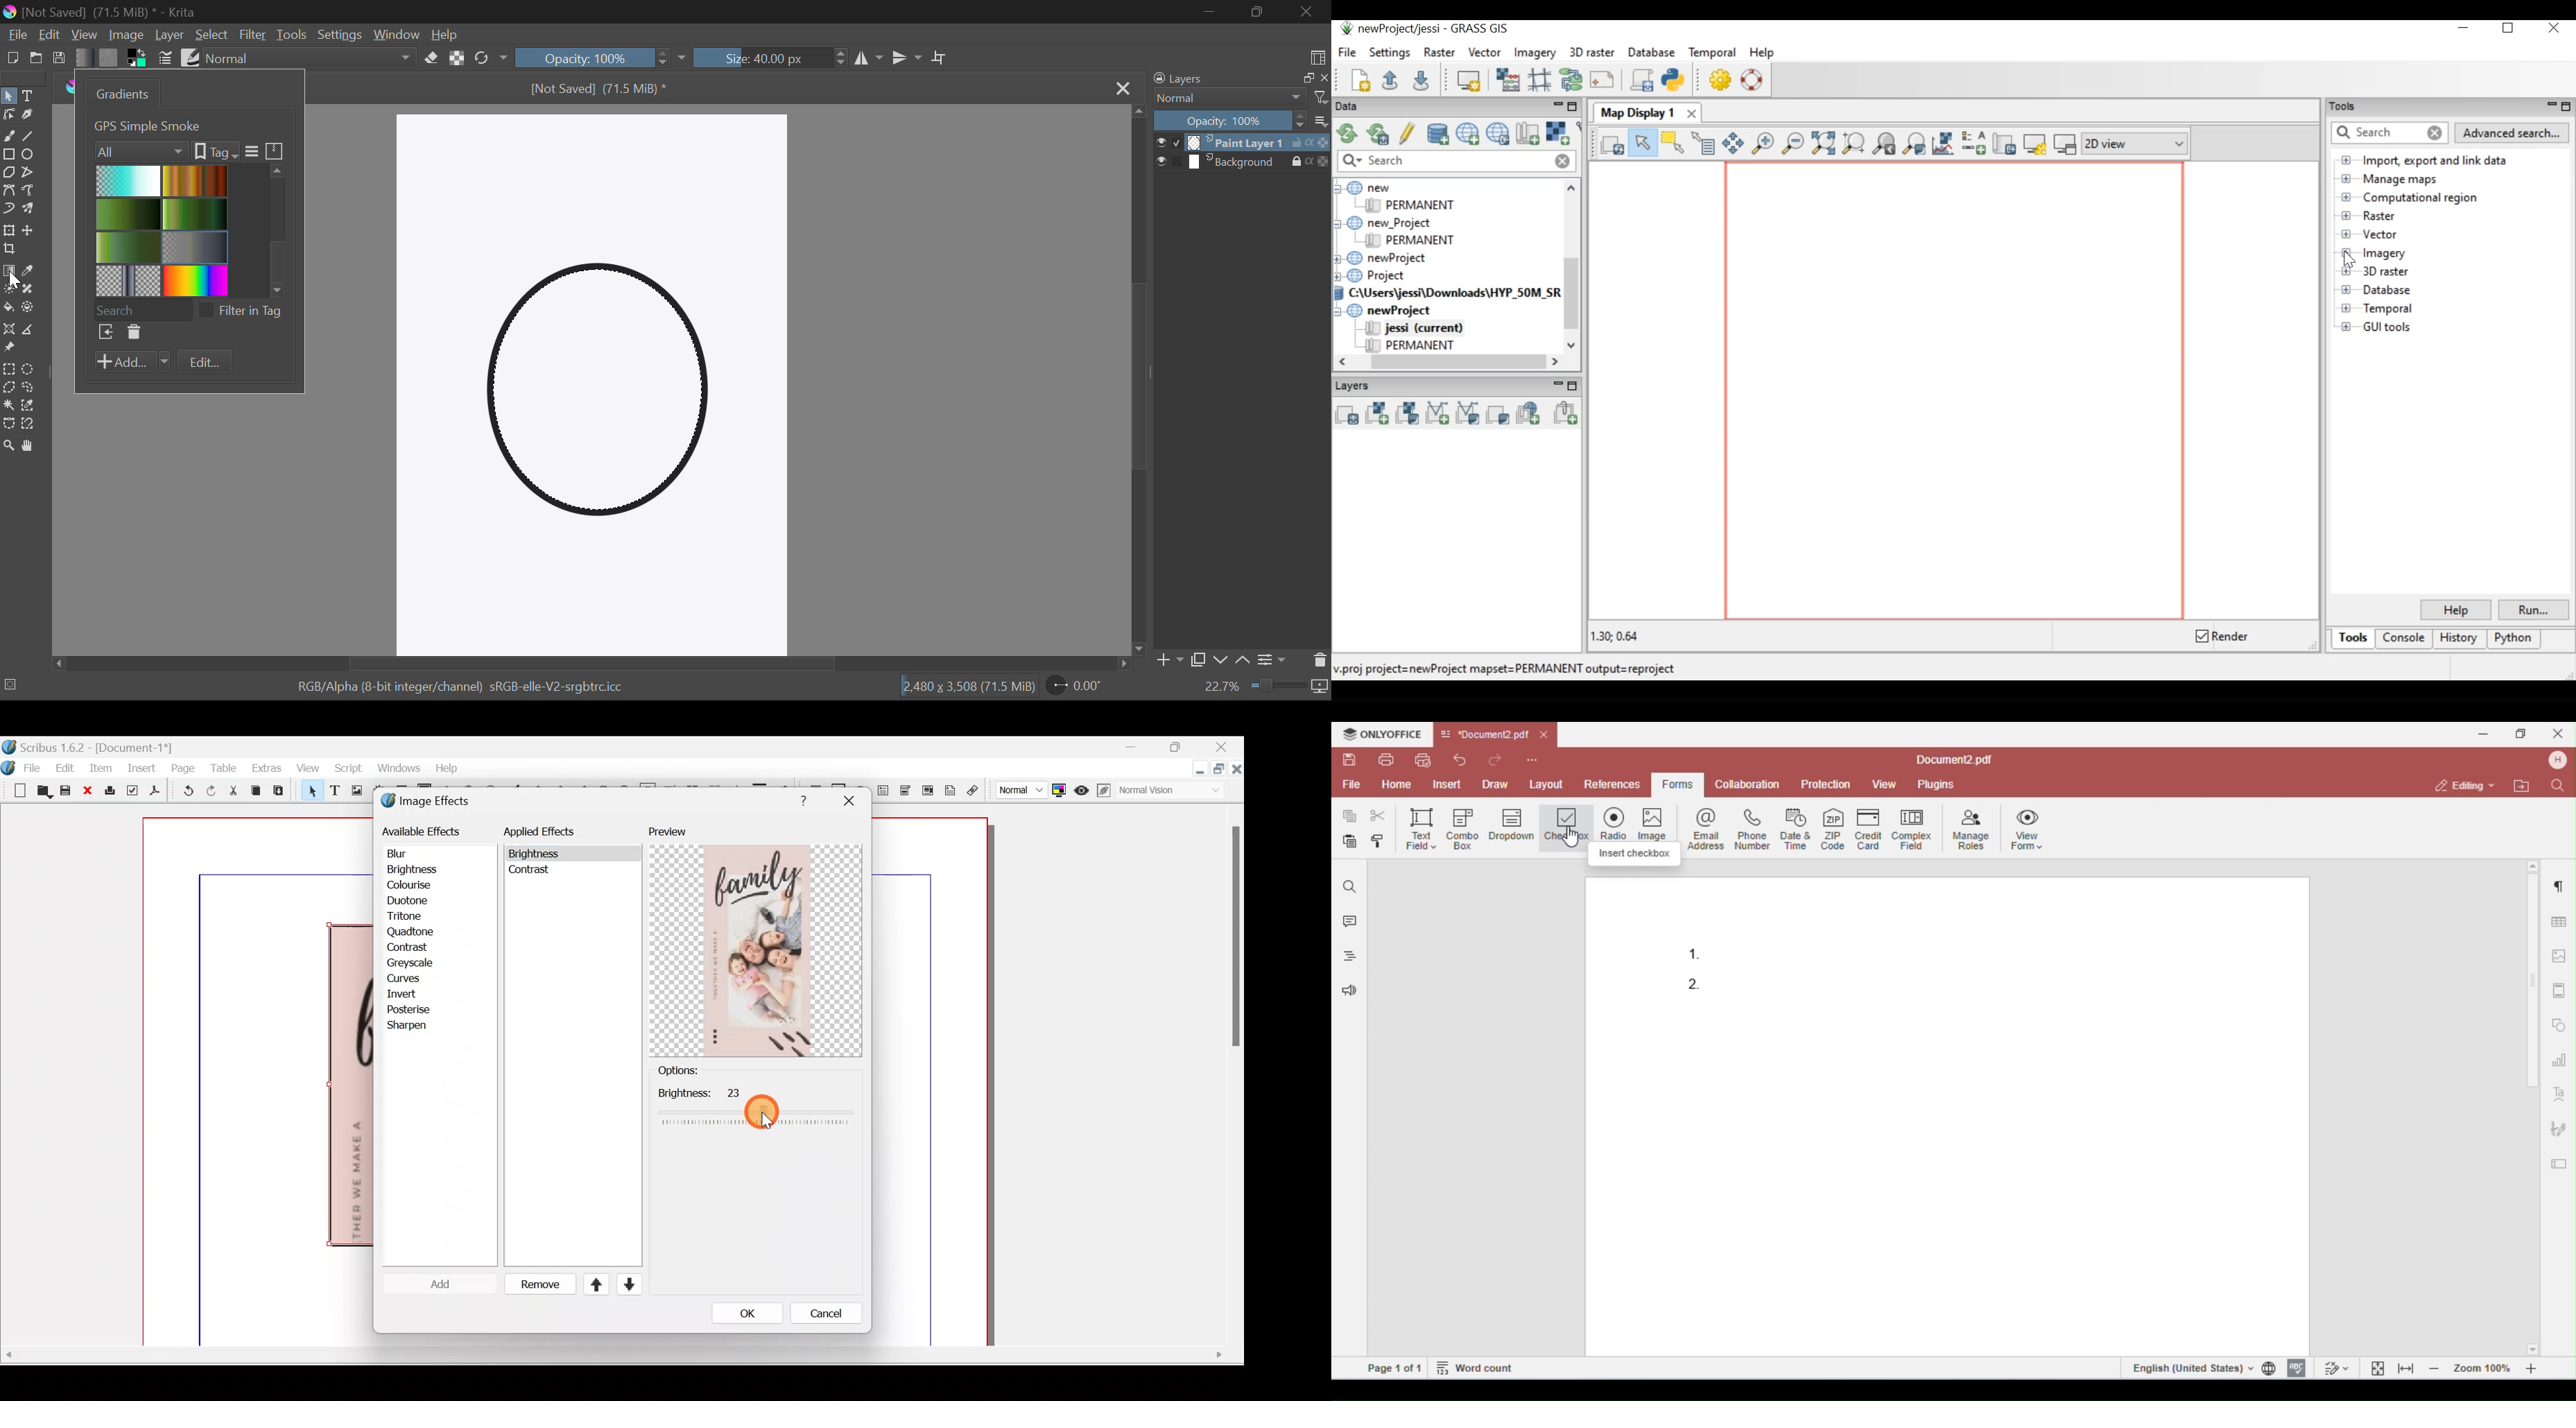 This screenshot has height=1428, width=2576. I want to click on Zoom, so click(10, 447).